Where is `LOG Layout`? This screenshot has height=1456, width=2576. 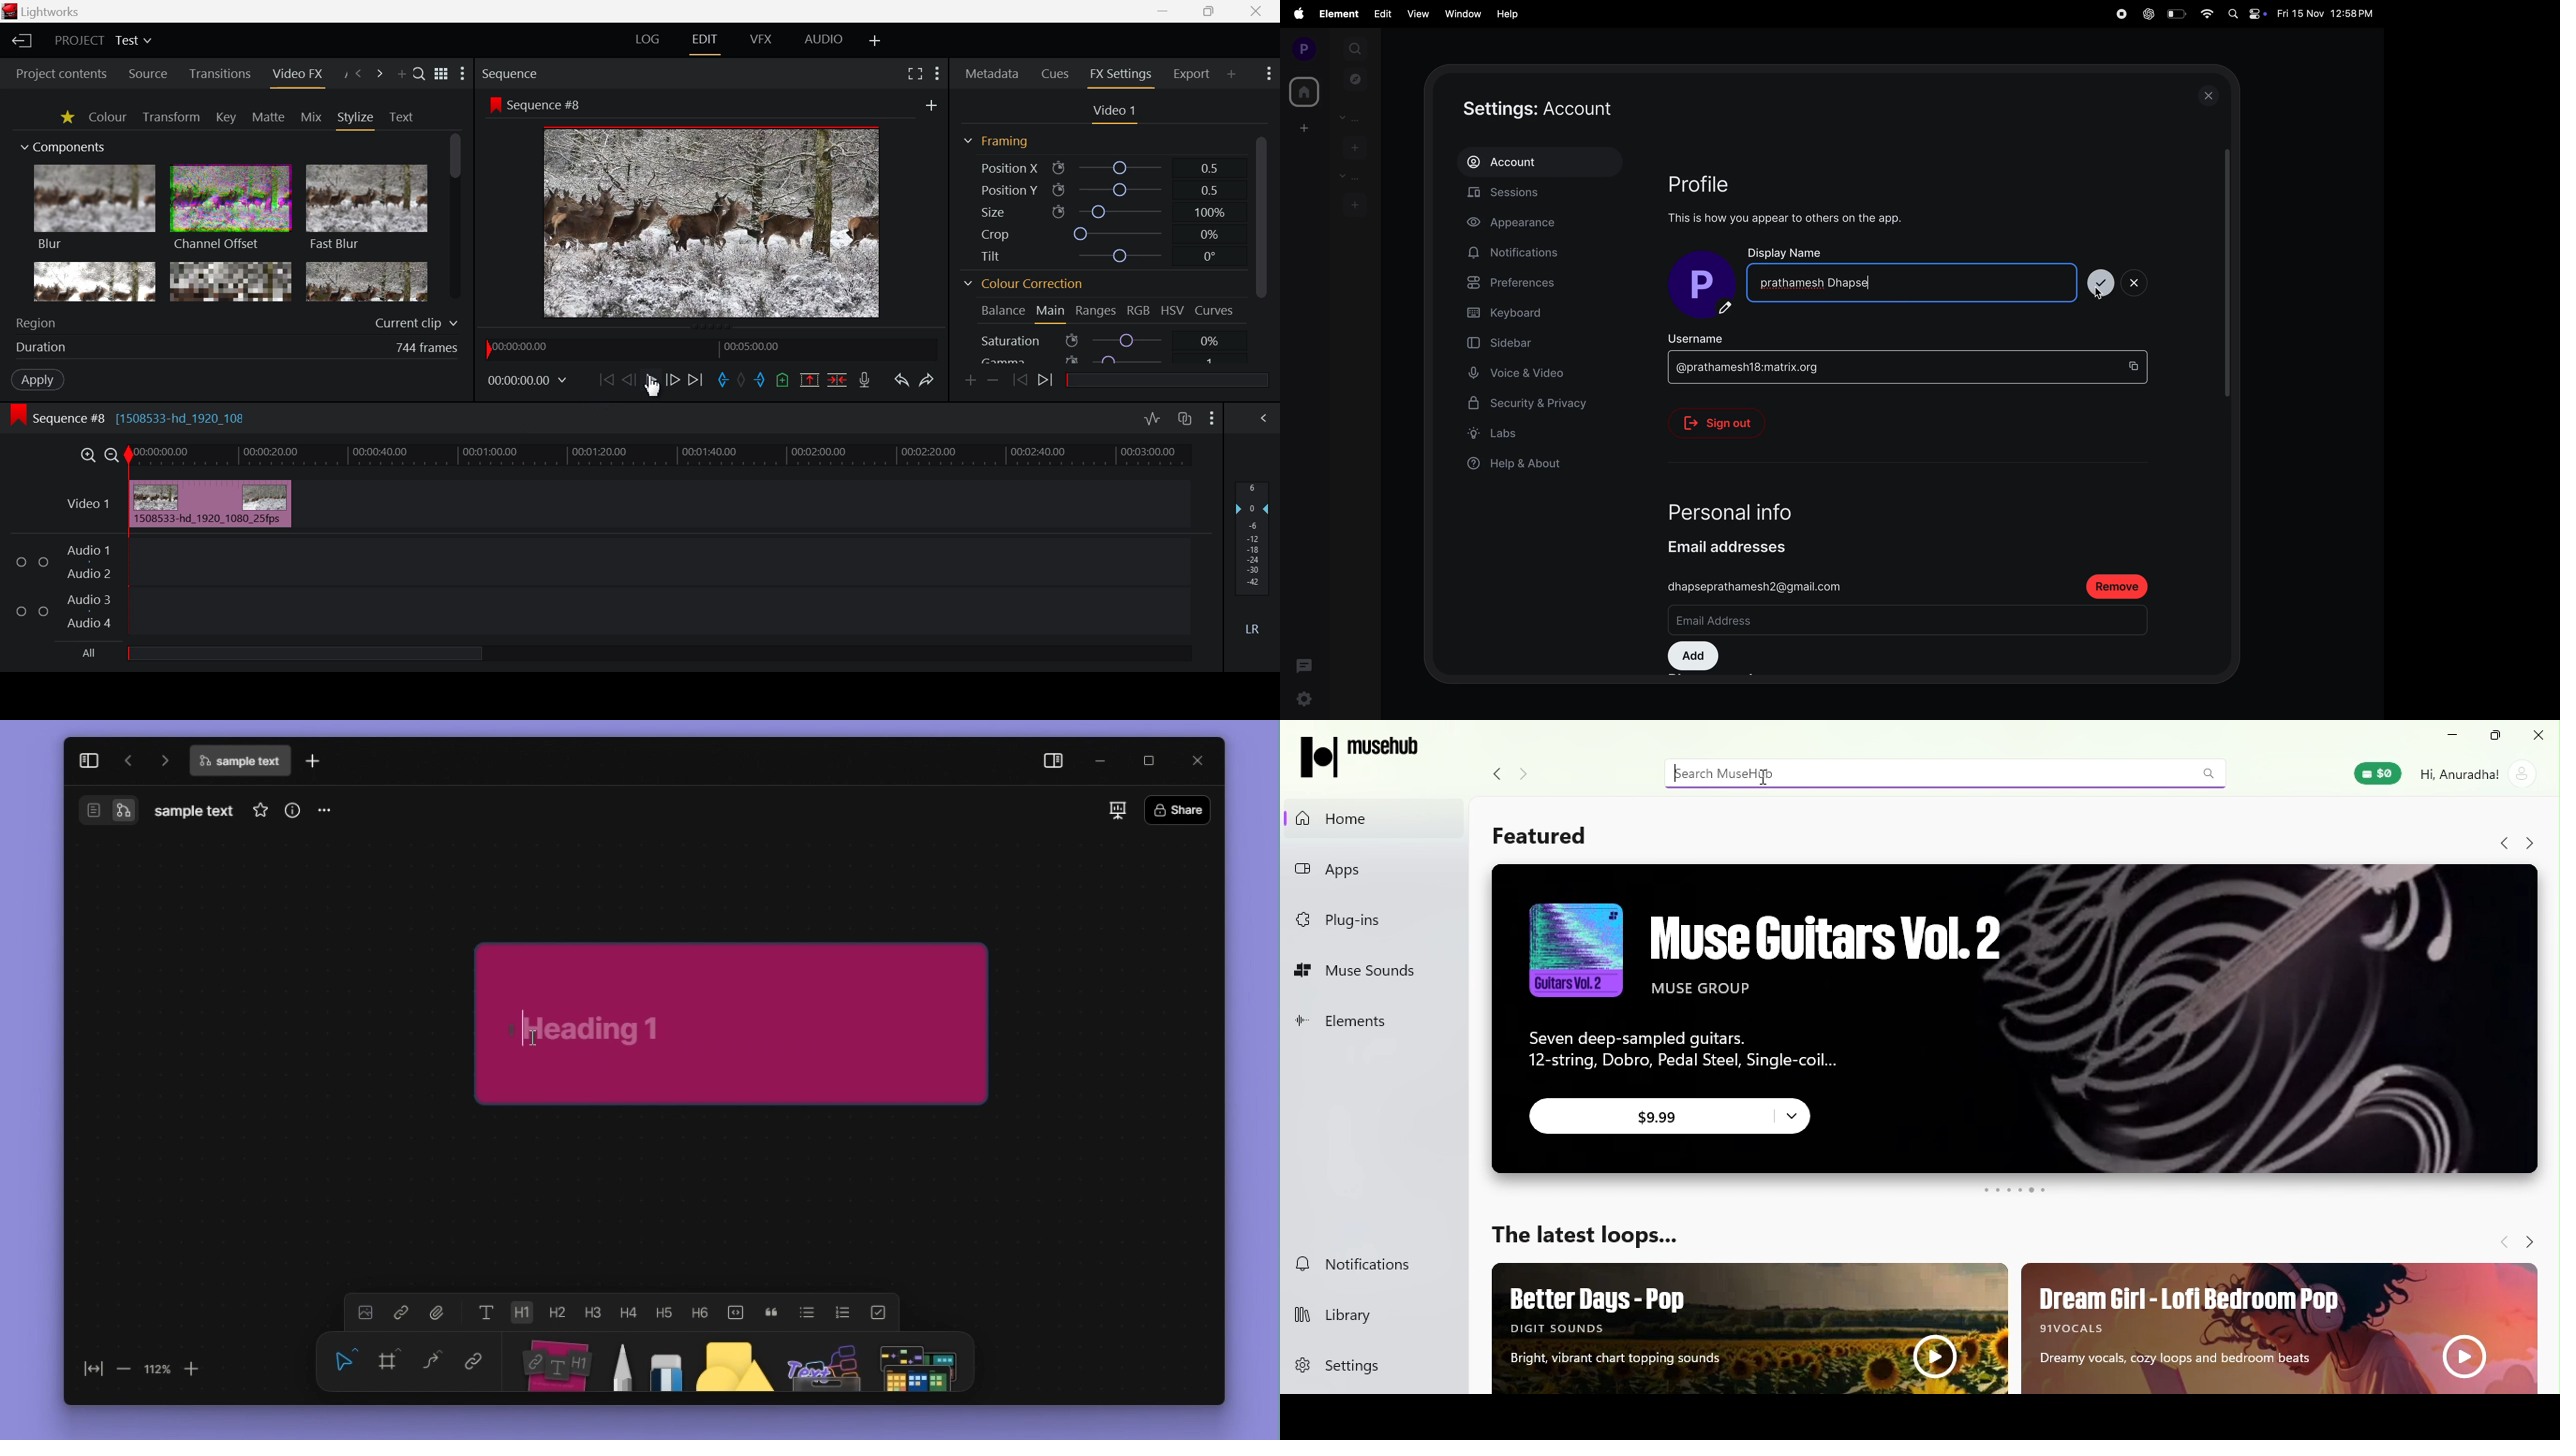
LOG Layout is located at coordinates (648, 40).